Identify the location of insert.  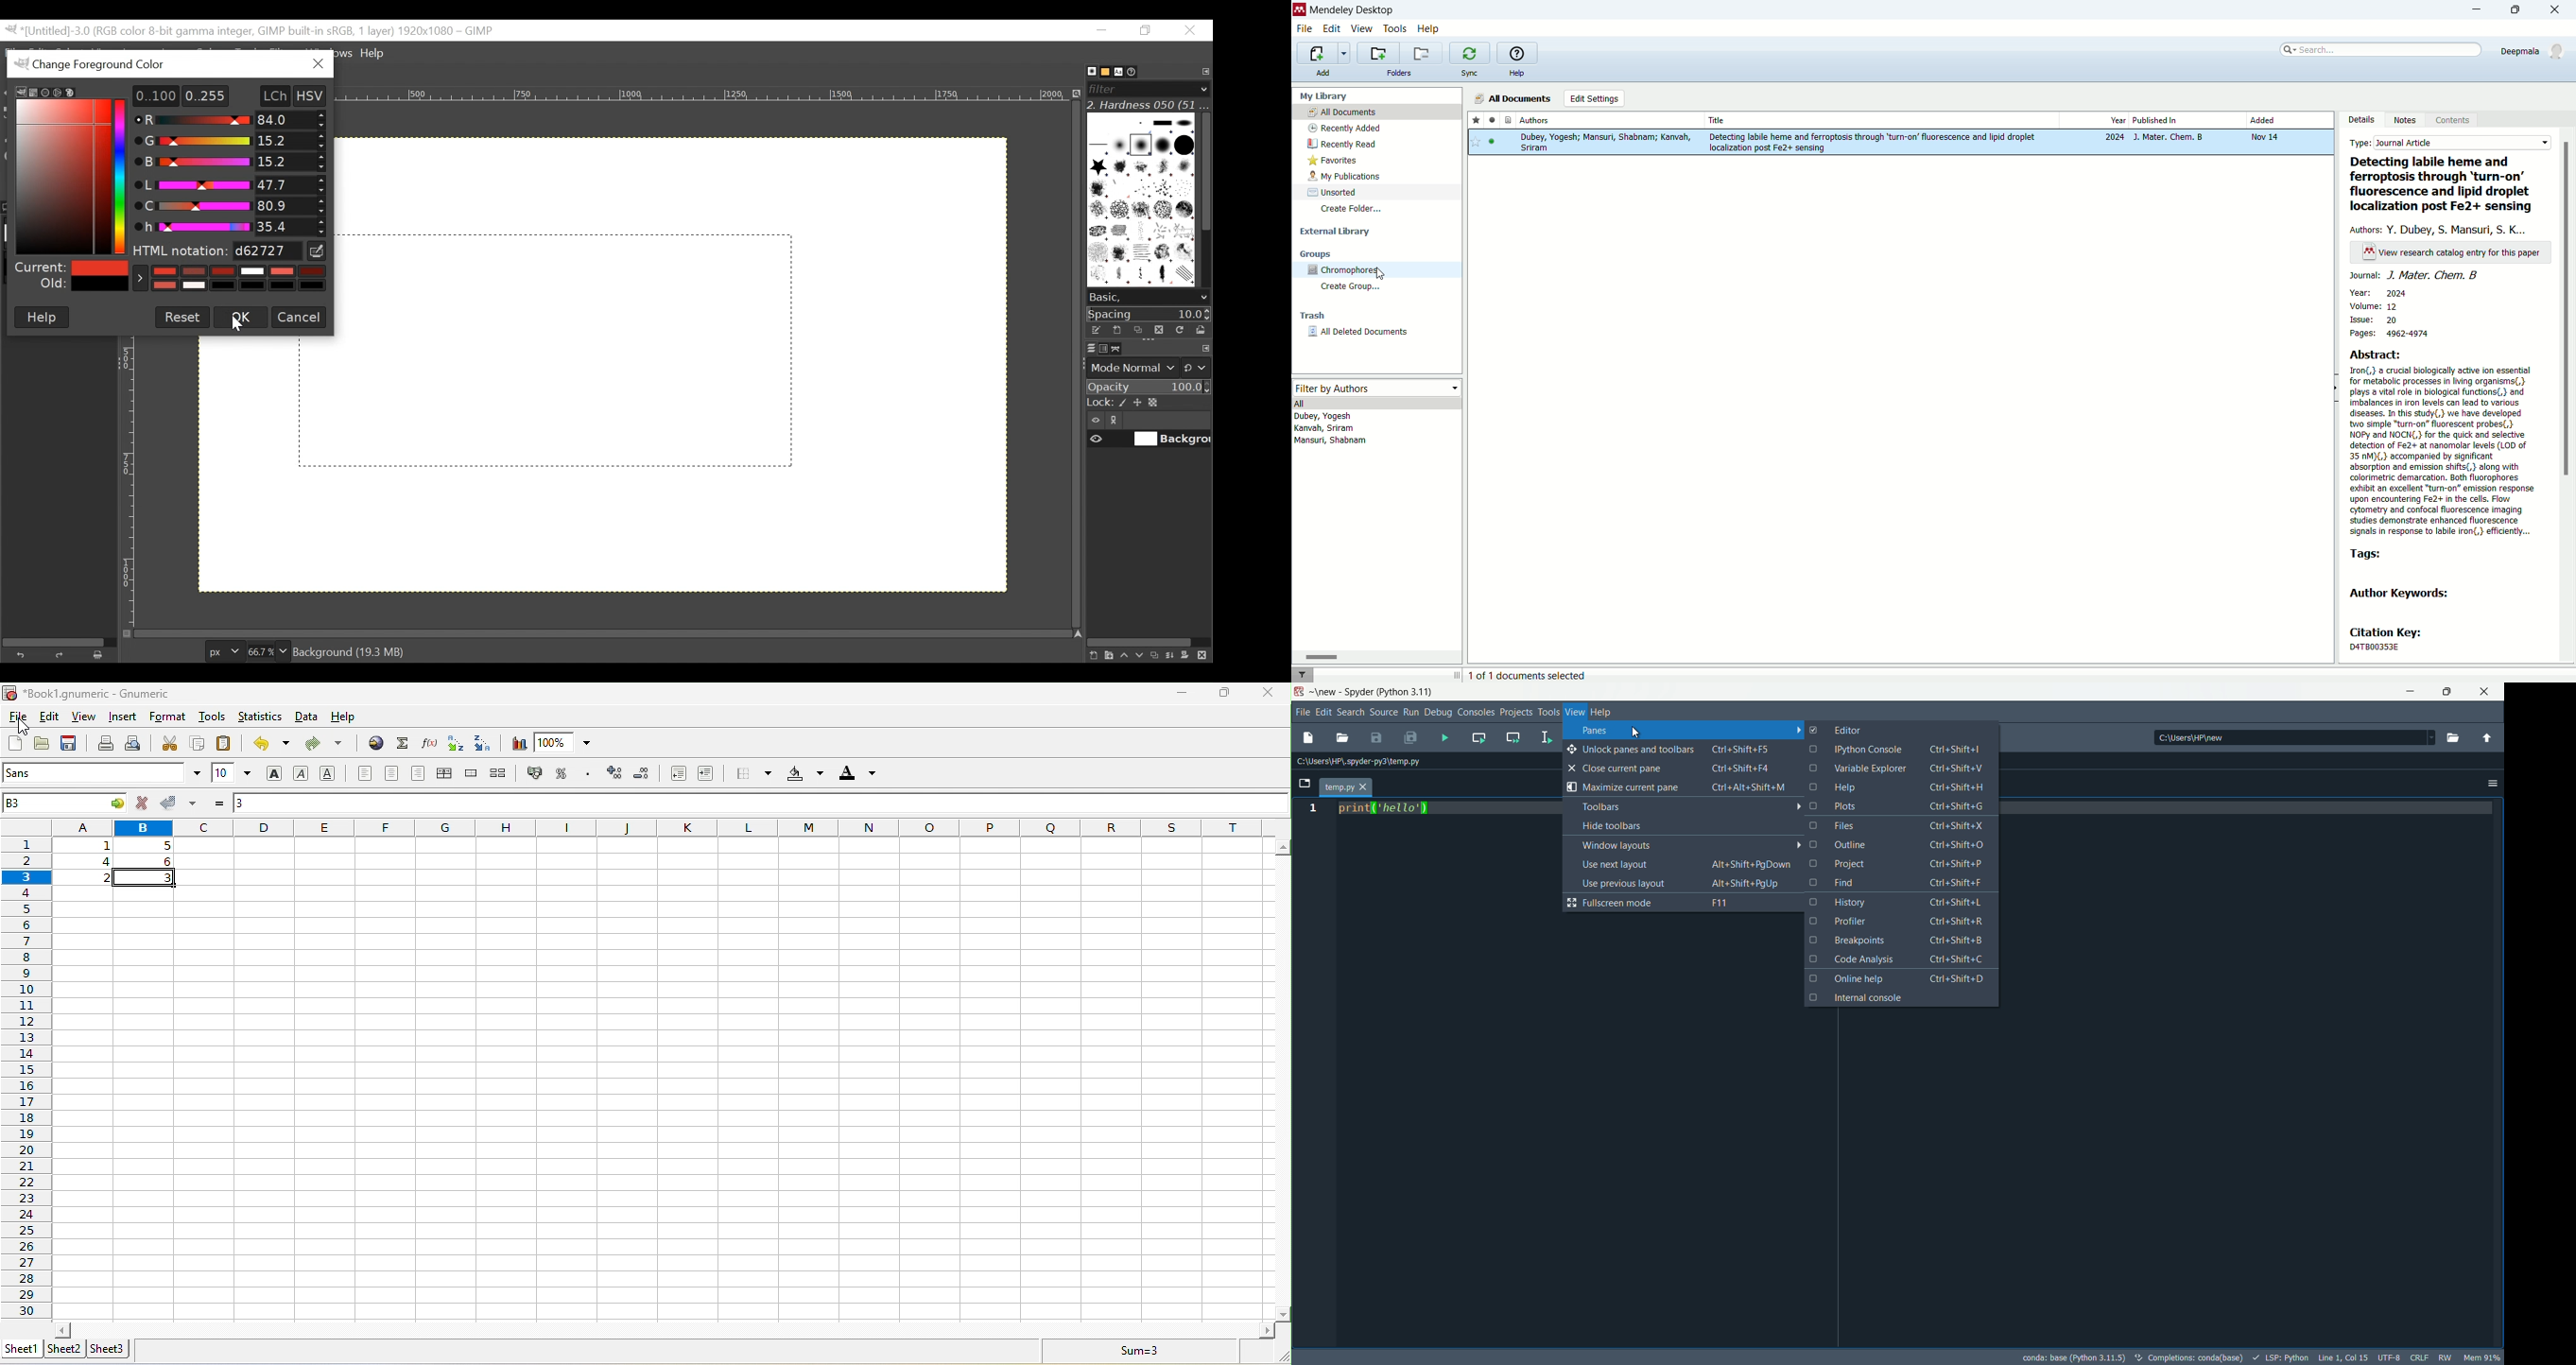
(122, 717).